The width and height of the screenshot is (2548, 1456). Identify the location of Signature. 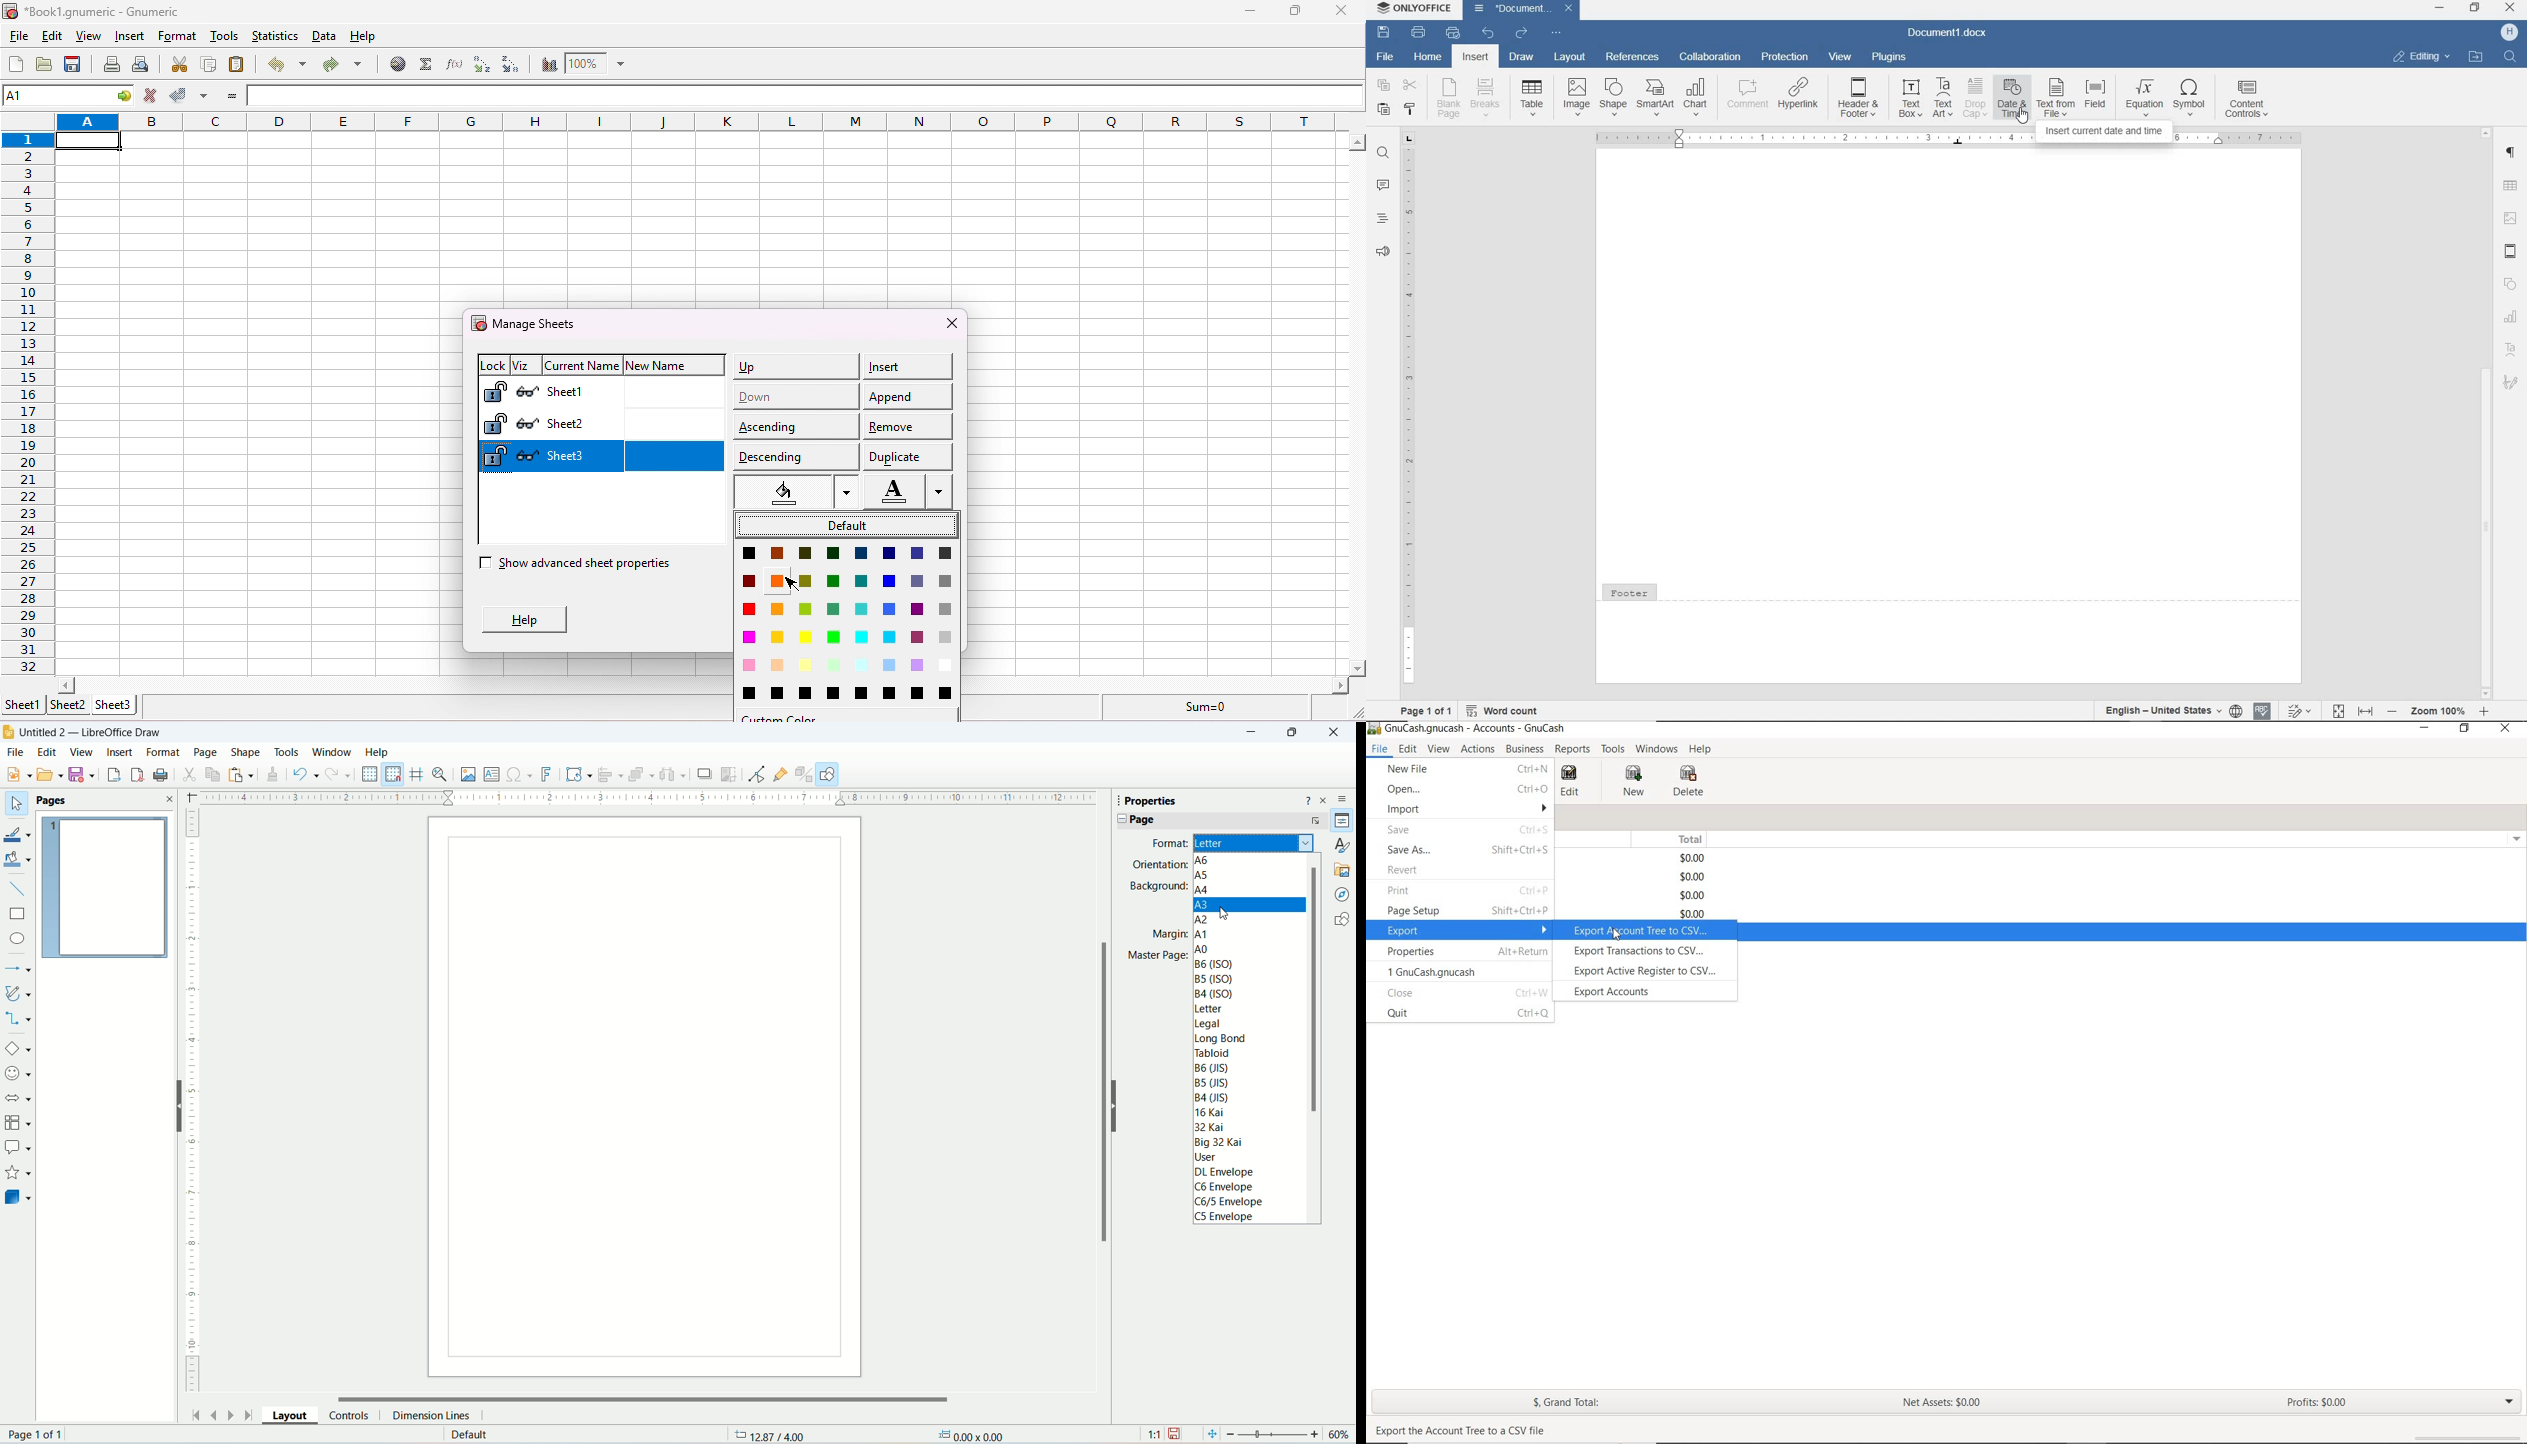
(2513, 387).